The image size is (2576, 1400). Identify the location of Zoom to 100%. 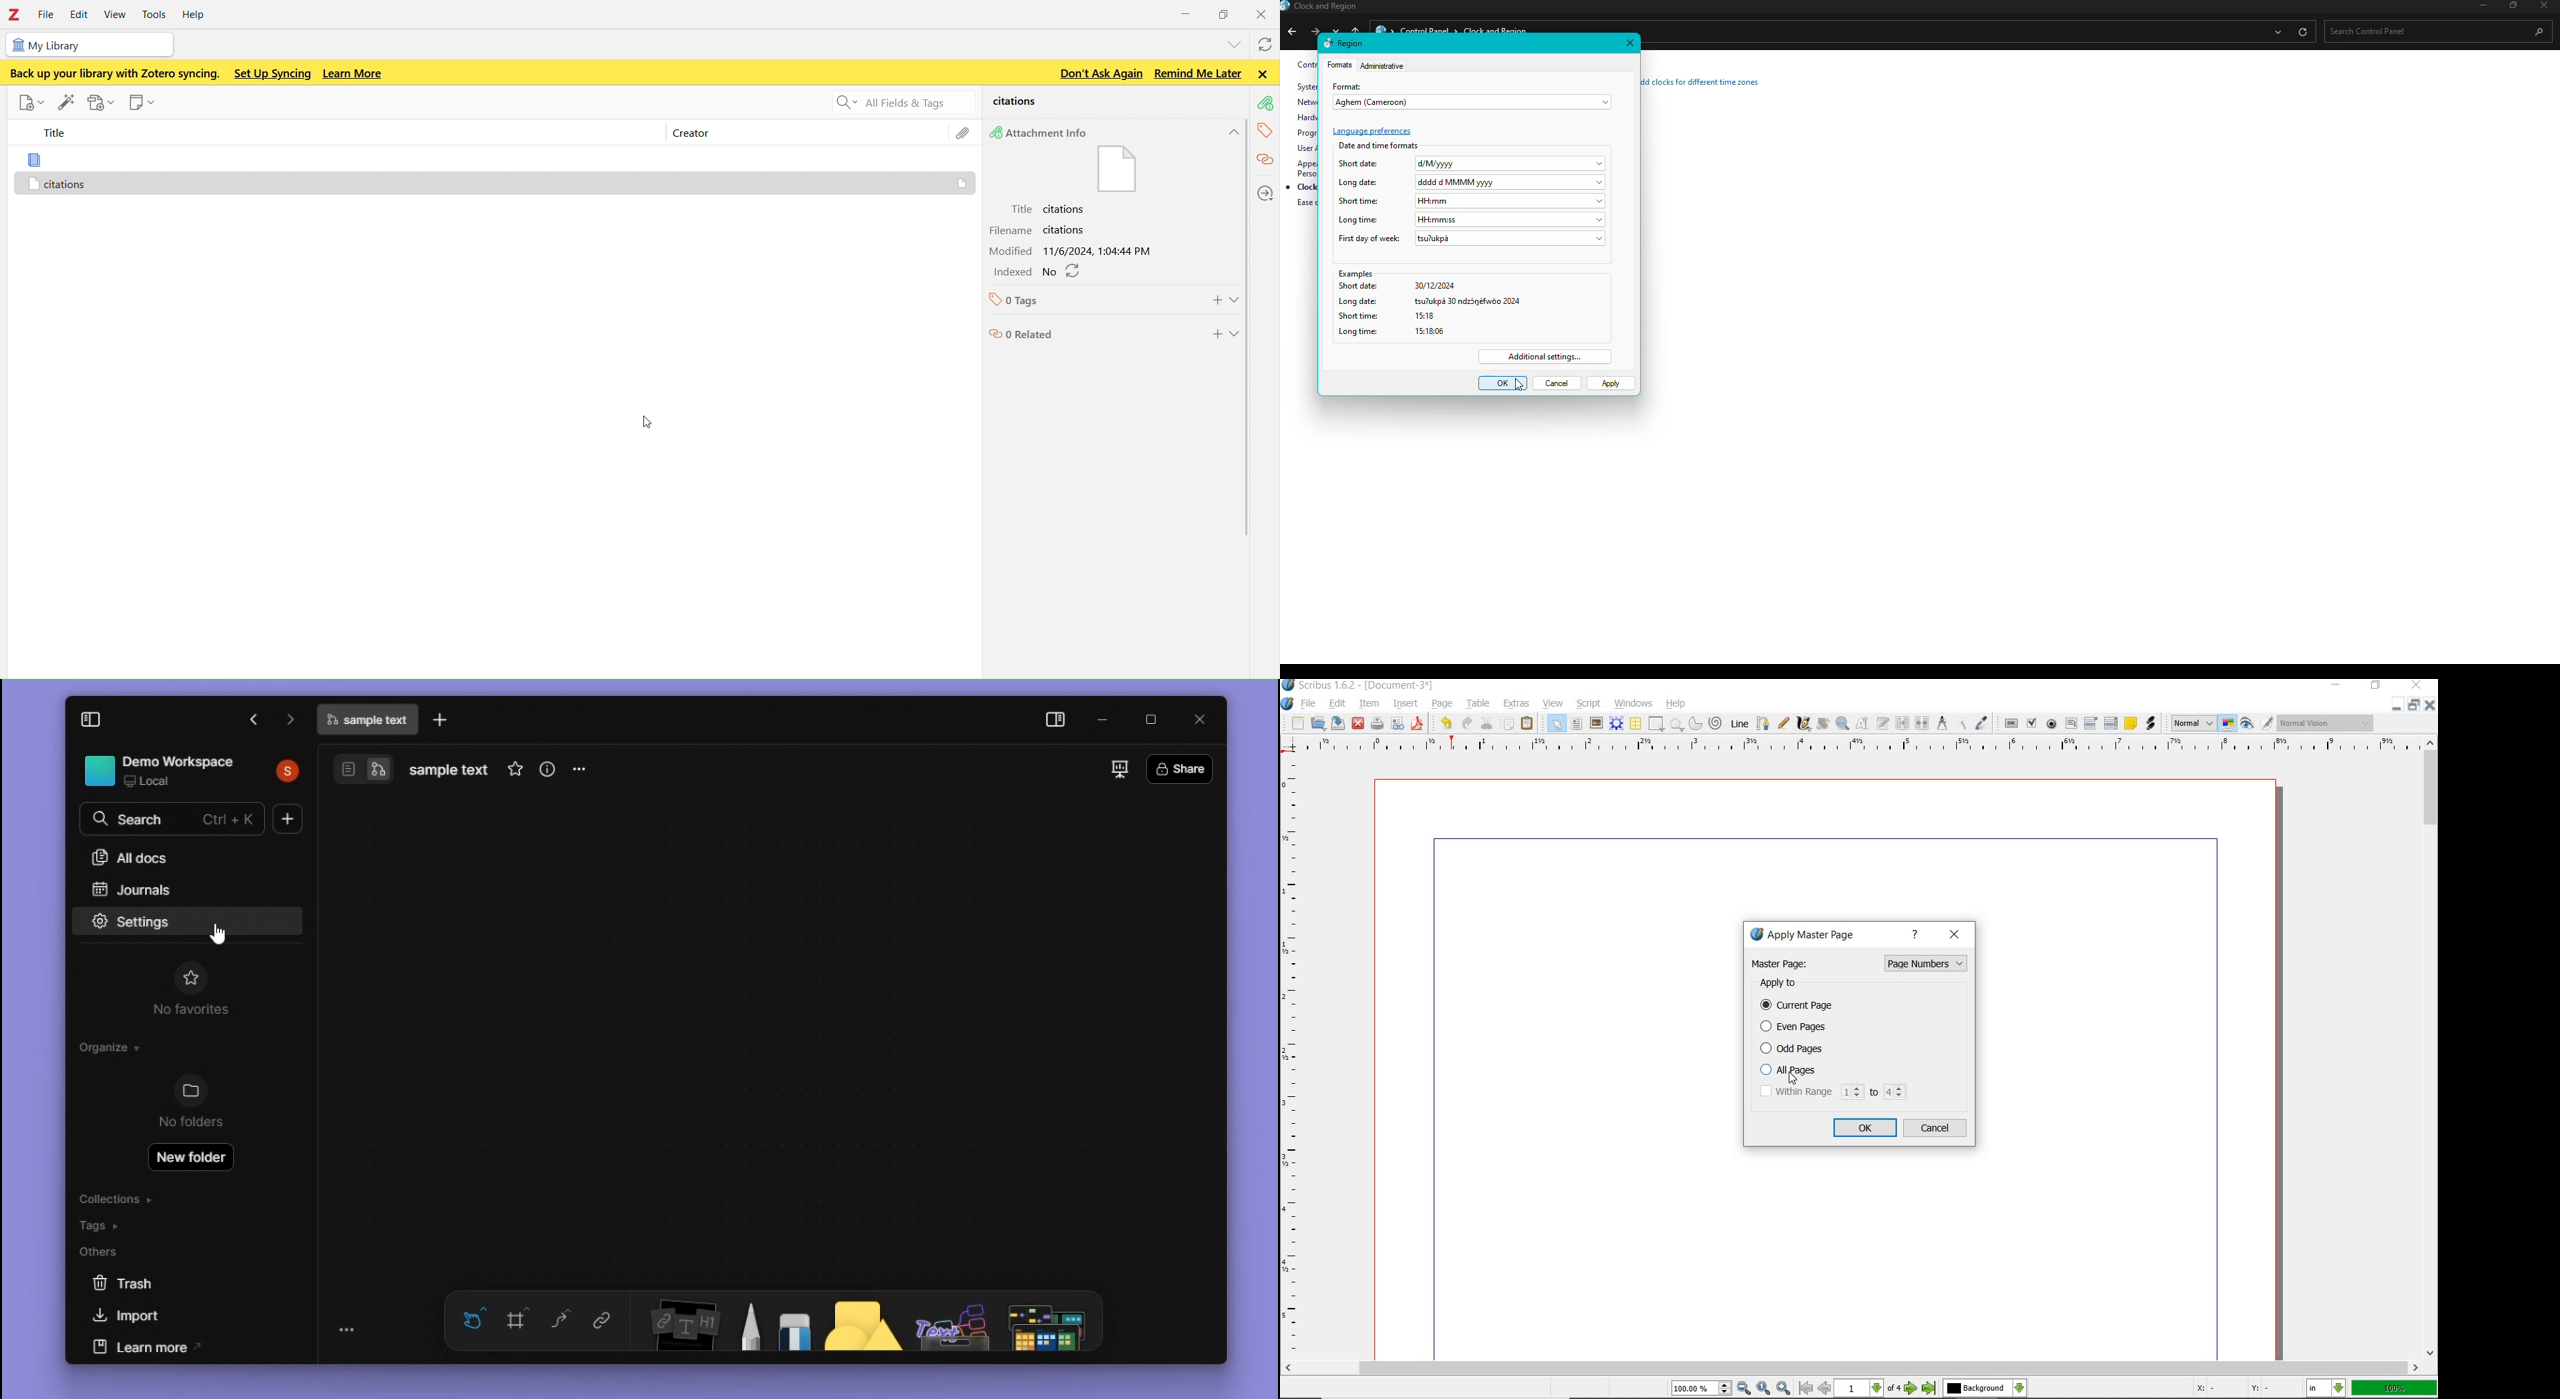
(1764, 1389).